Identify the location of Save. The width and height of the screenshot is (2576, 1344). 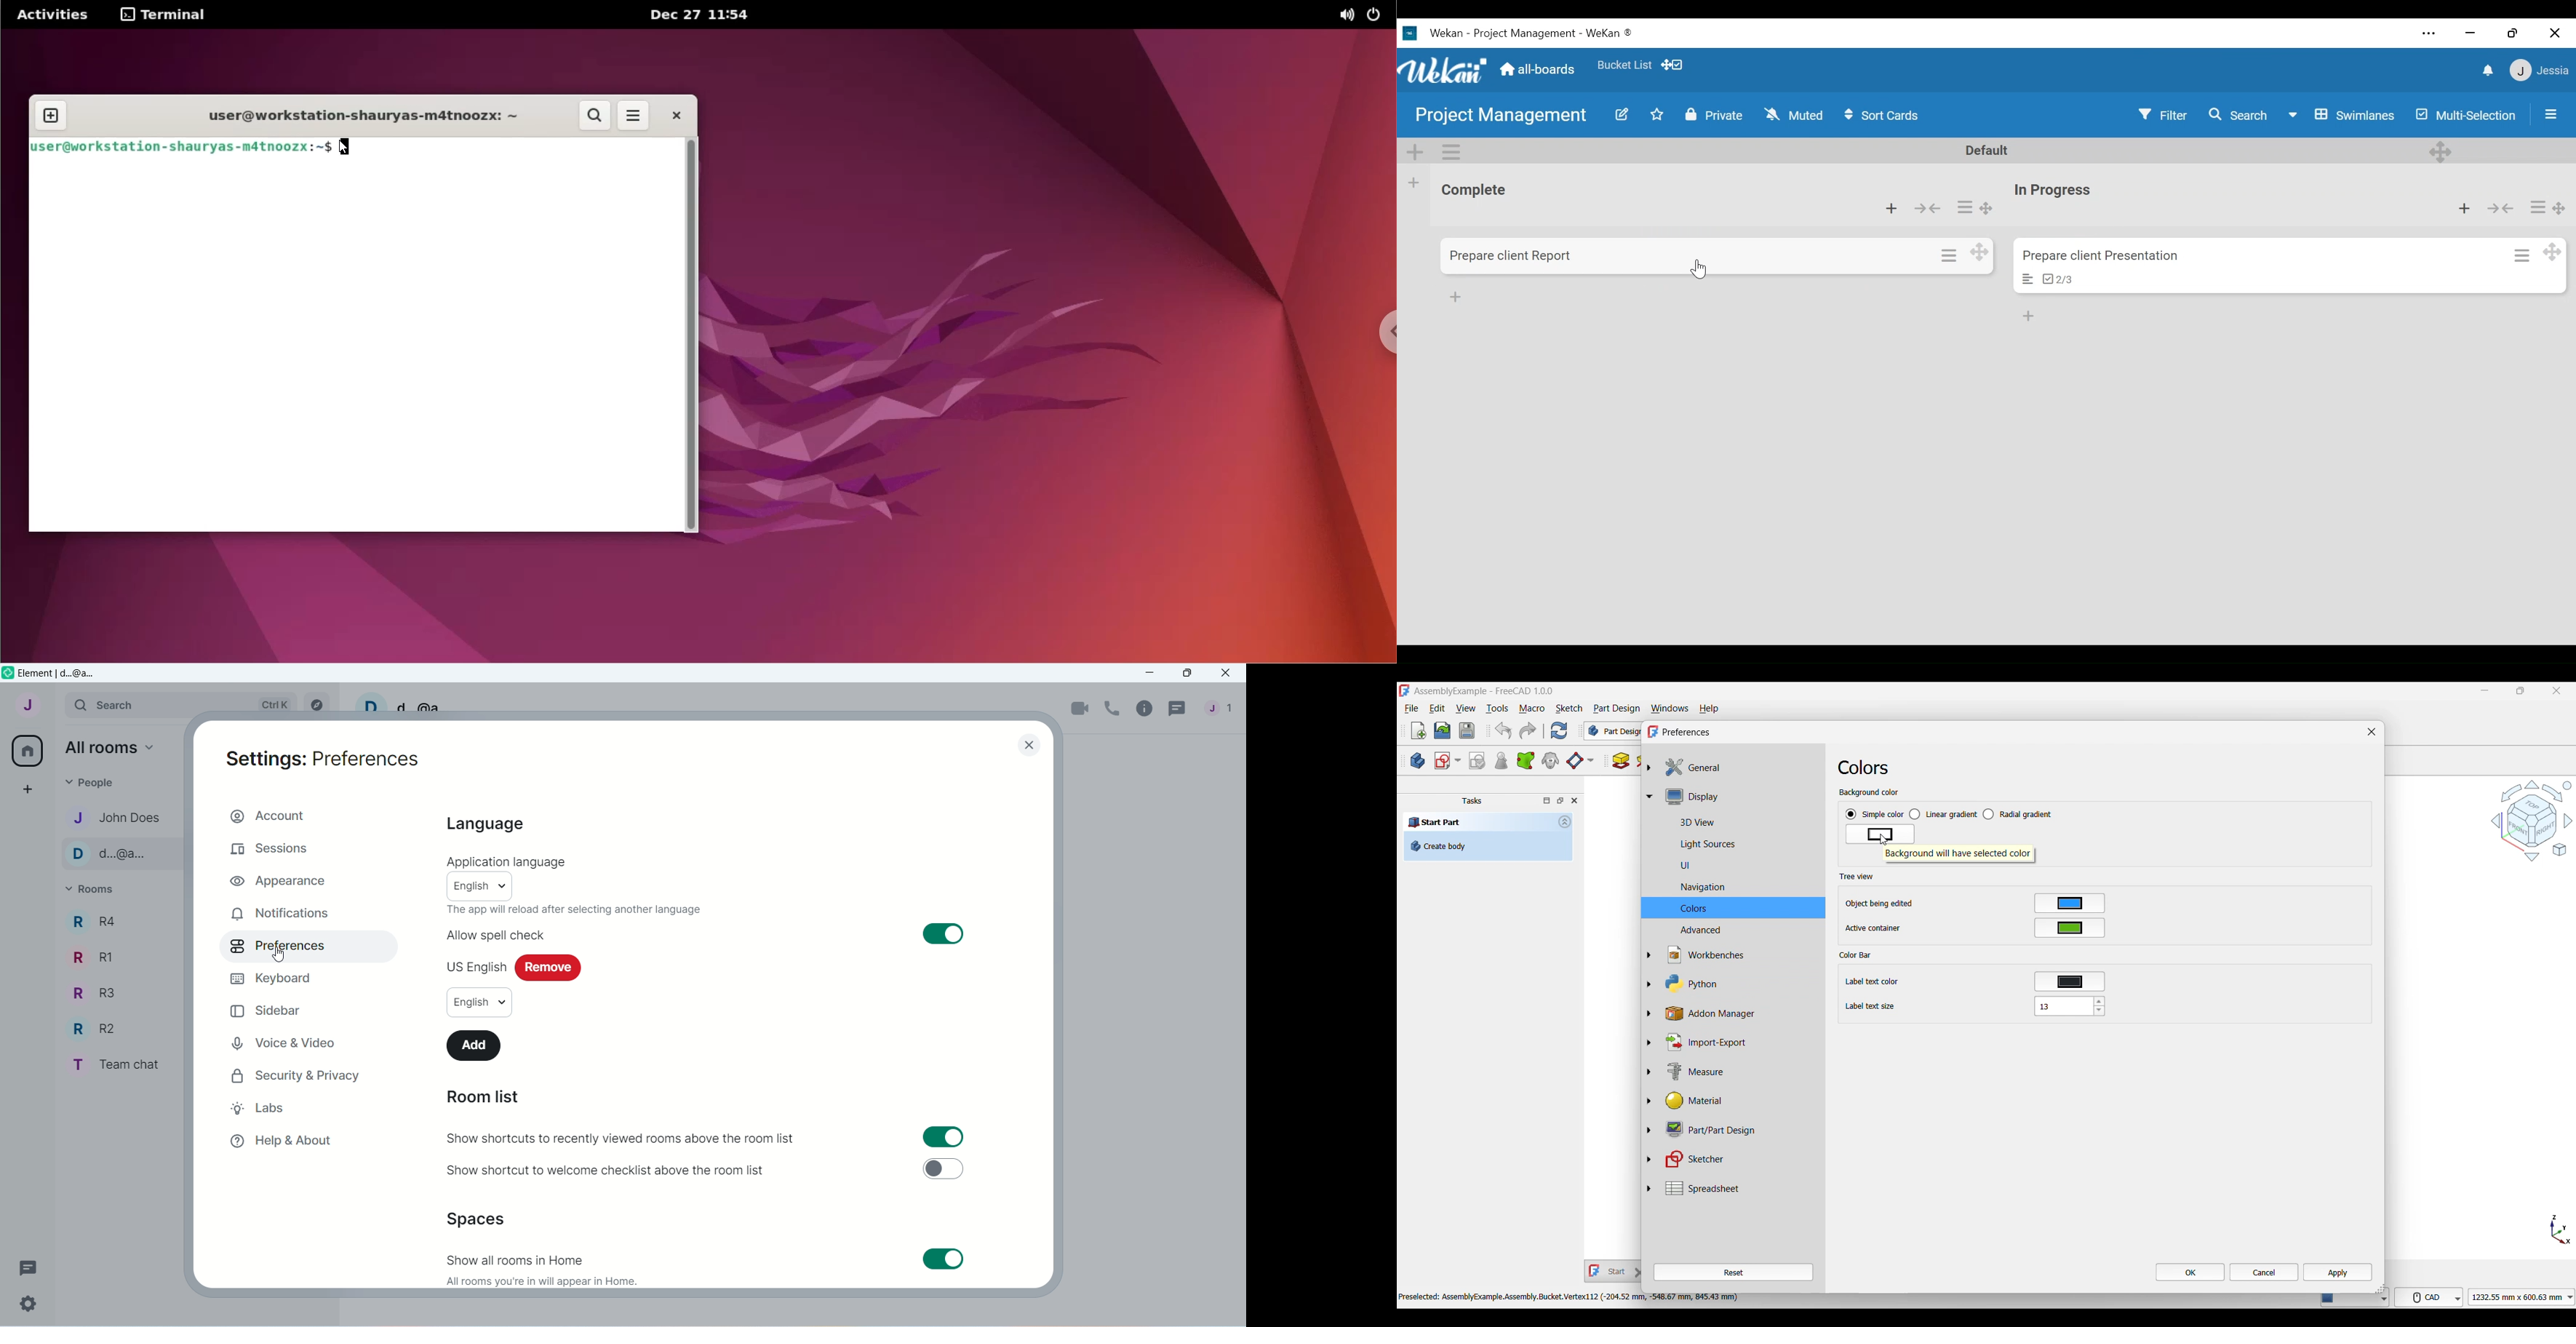
(1467, 730).